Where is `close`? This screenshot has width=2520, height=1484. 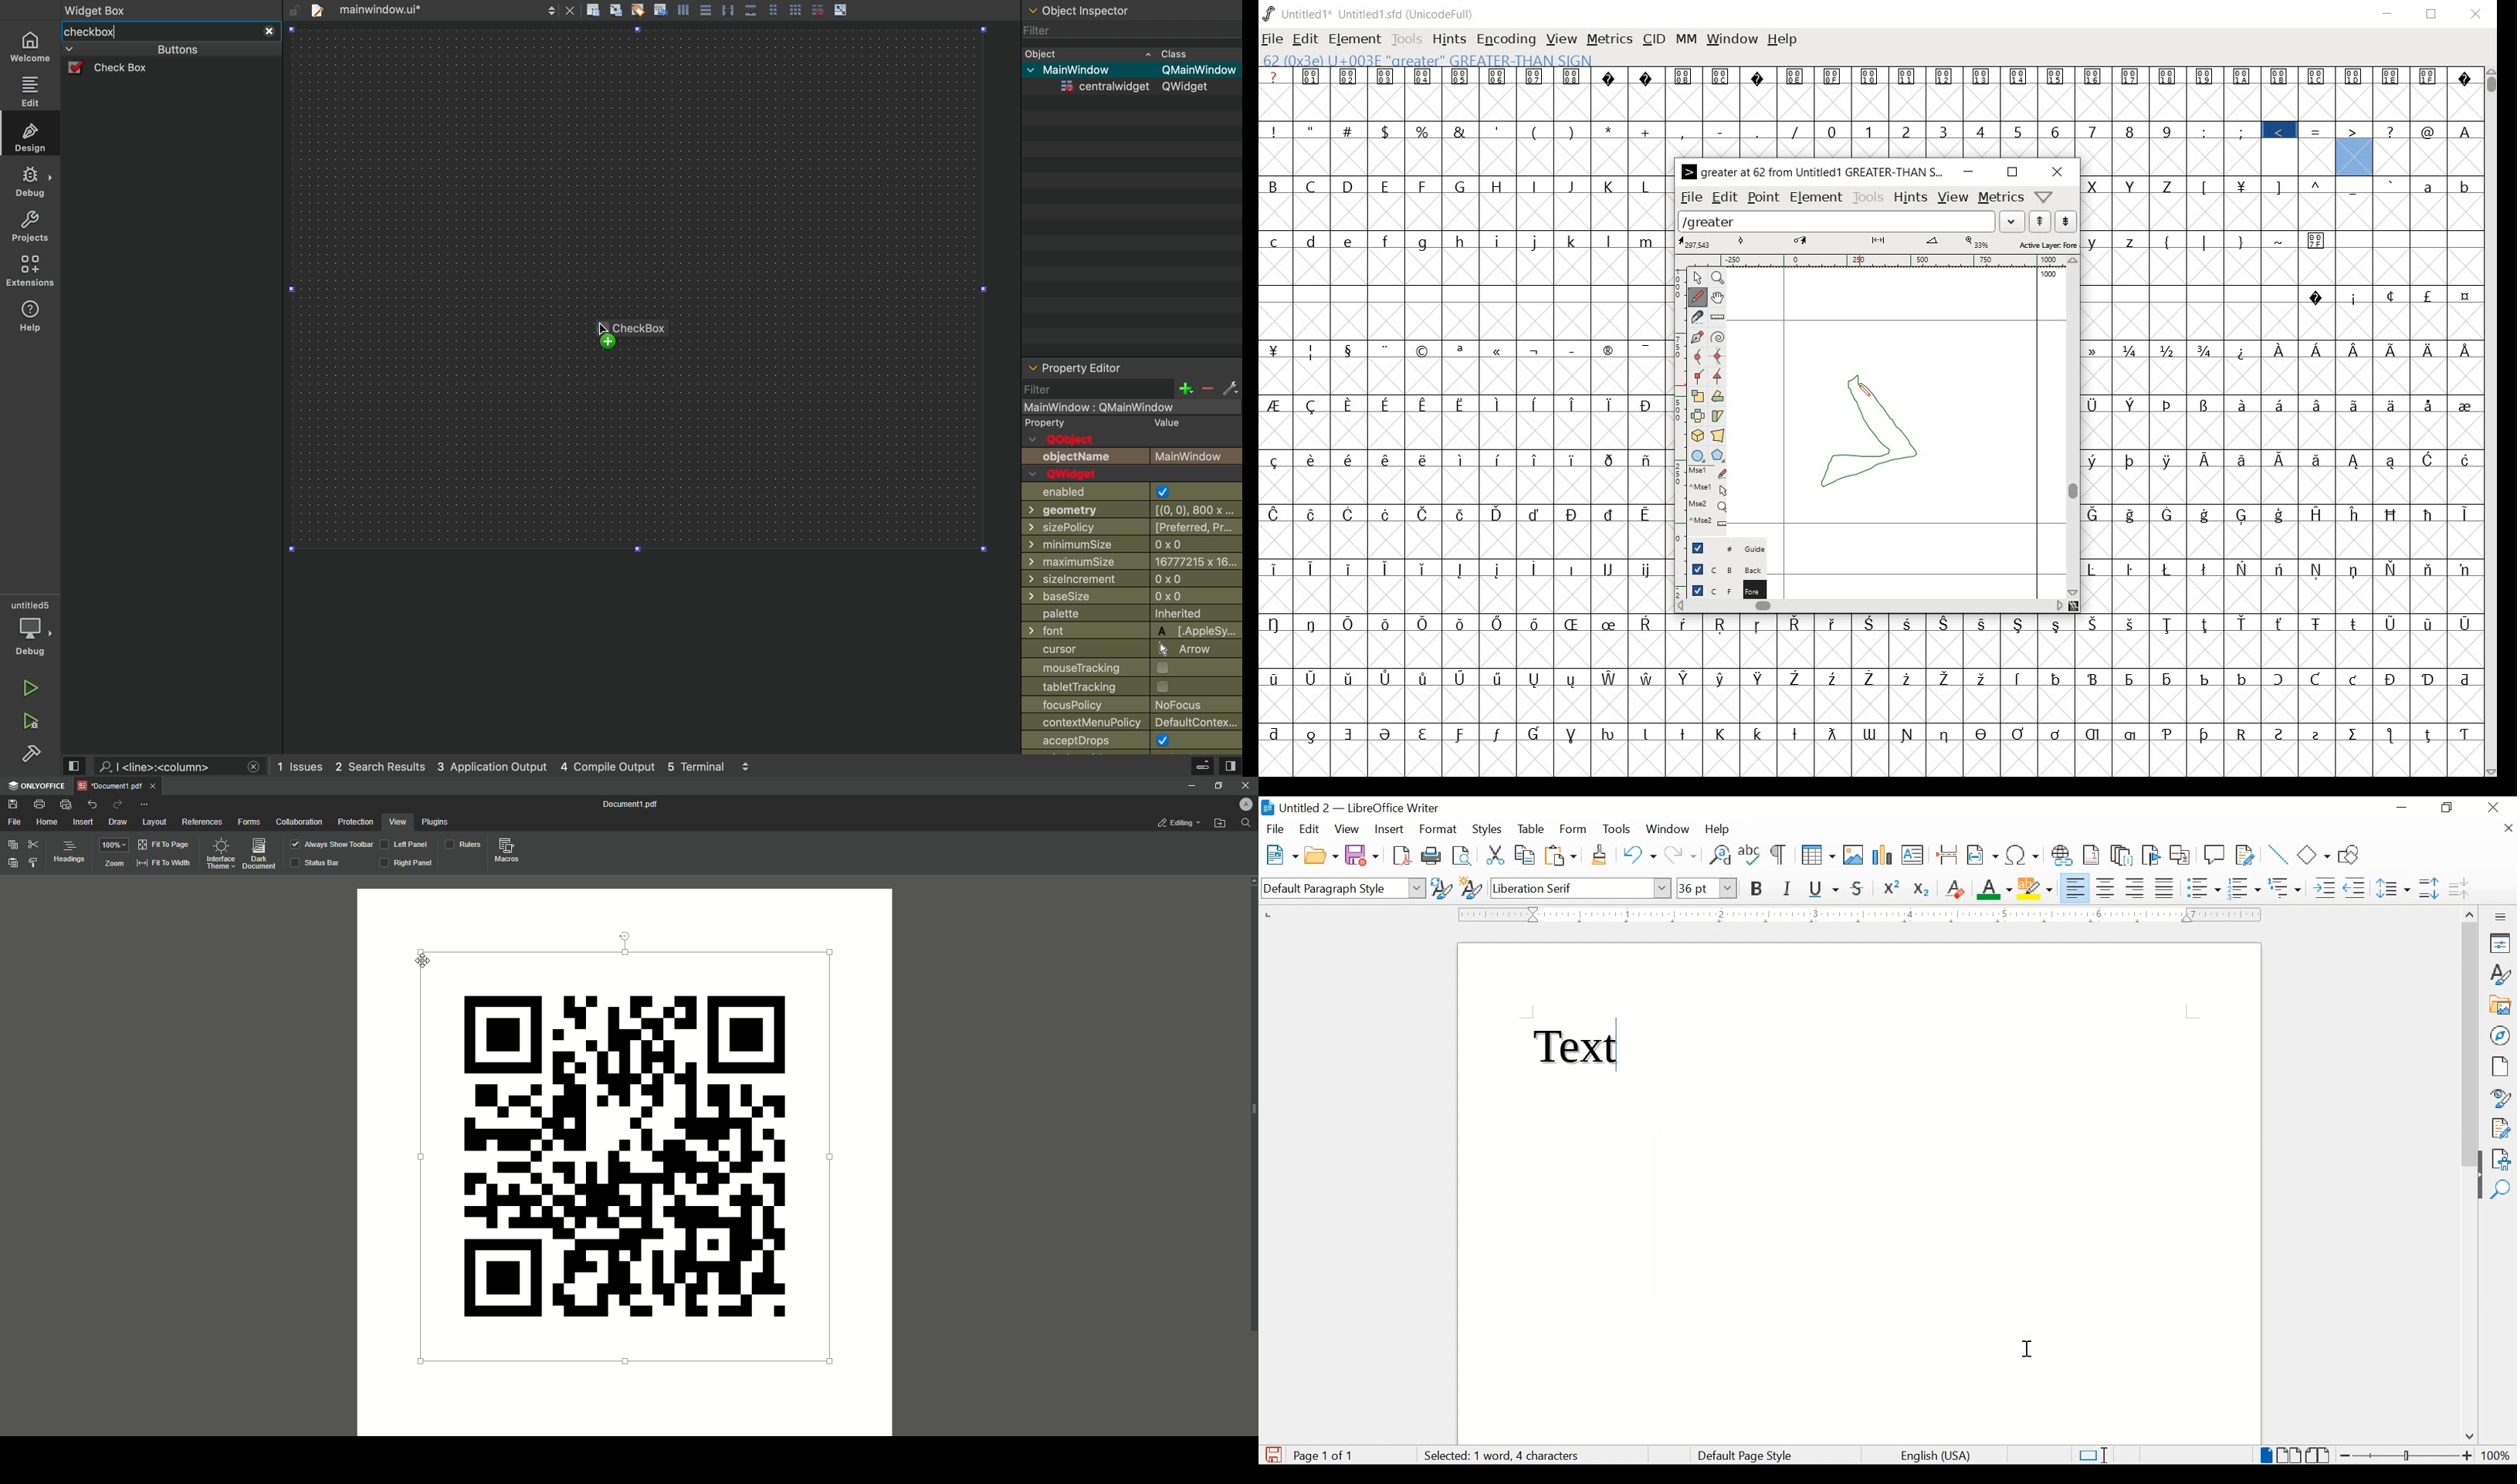
close is located at coordinates (2475, 14).